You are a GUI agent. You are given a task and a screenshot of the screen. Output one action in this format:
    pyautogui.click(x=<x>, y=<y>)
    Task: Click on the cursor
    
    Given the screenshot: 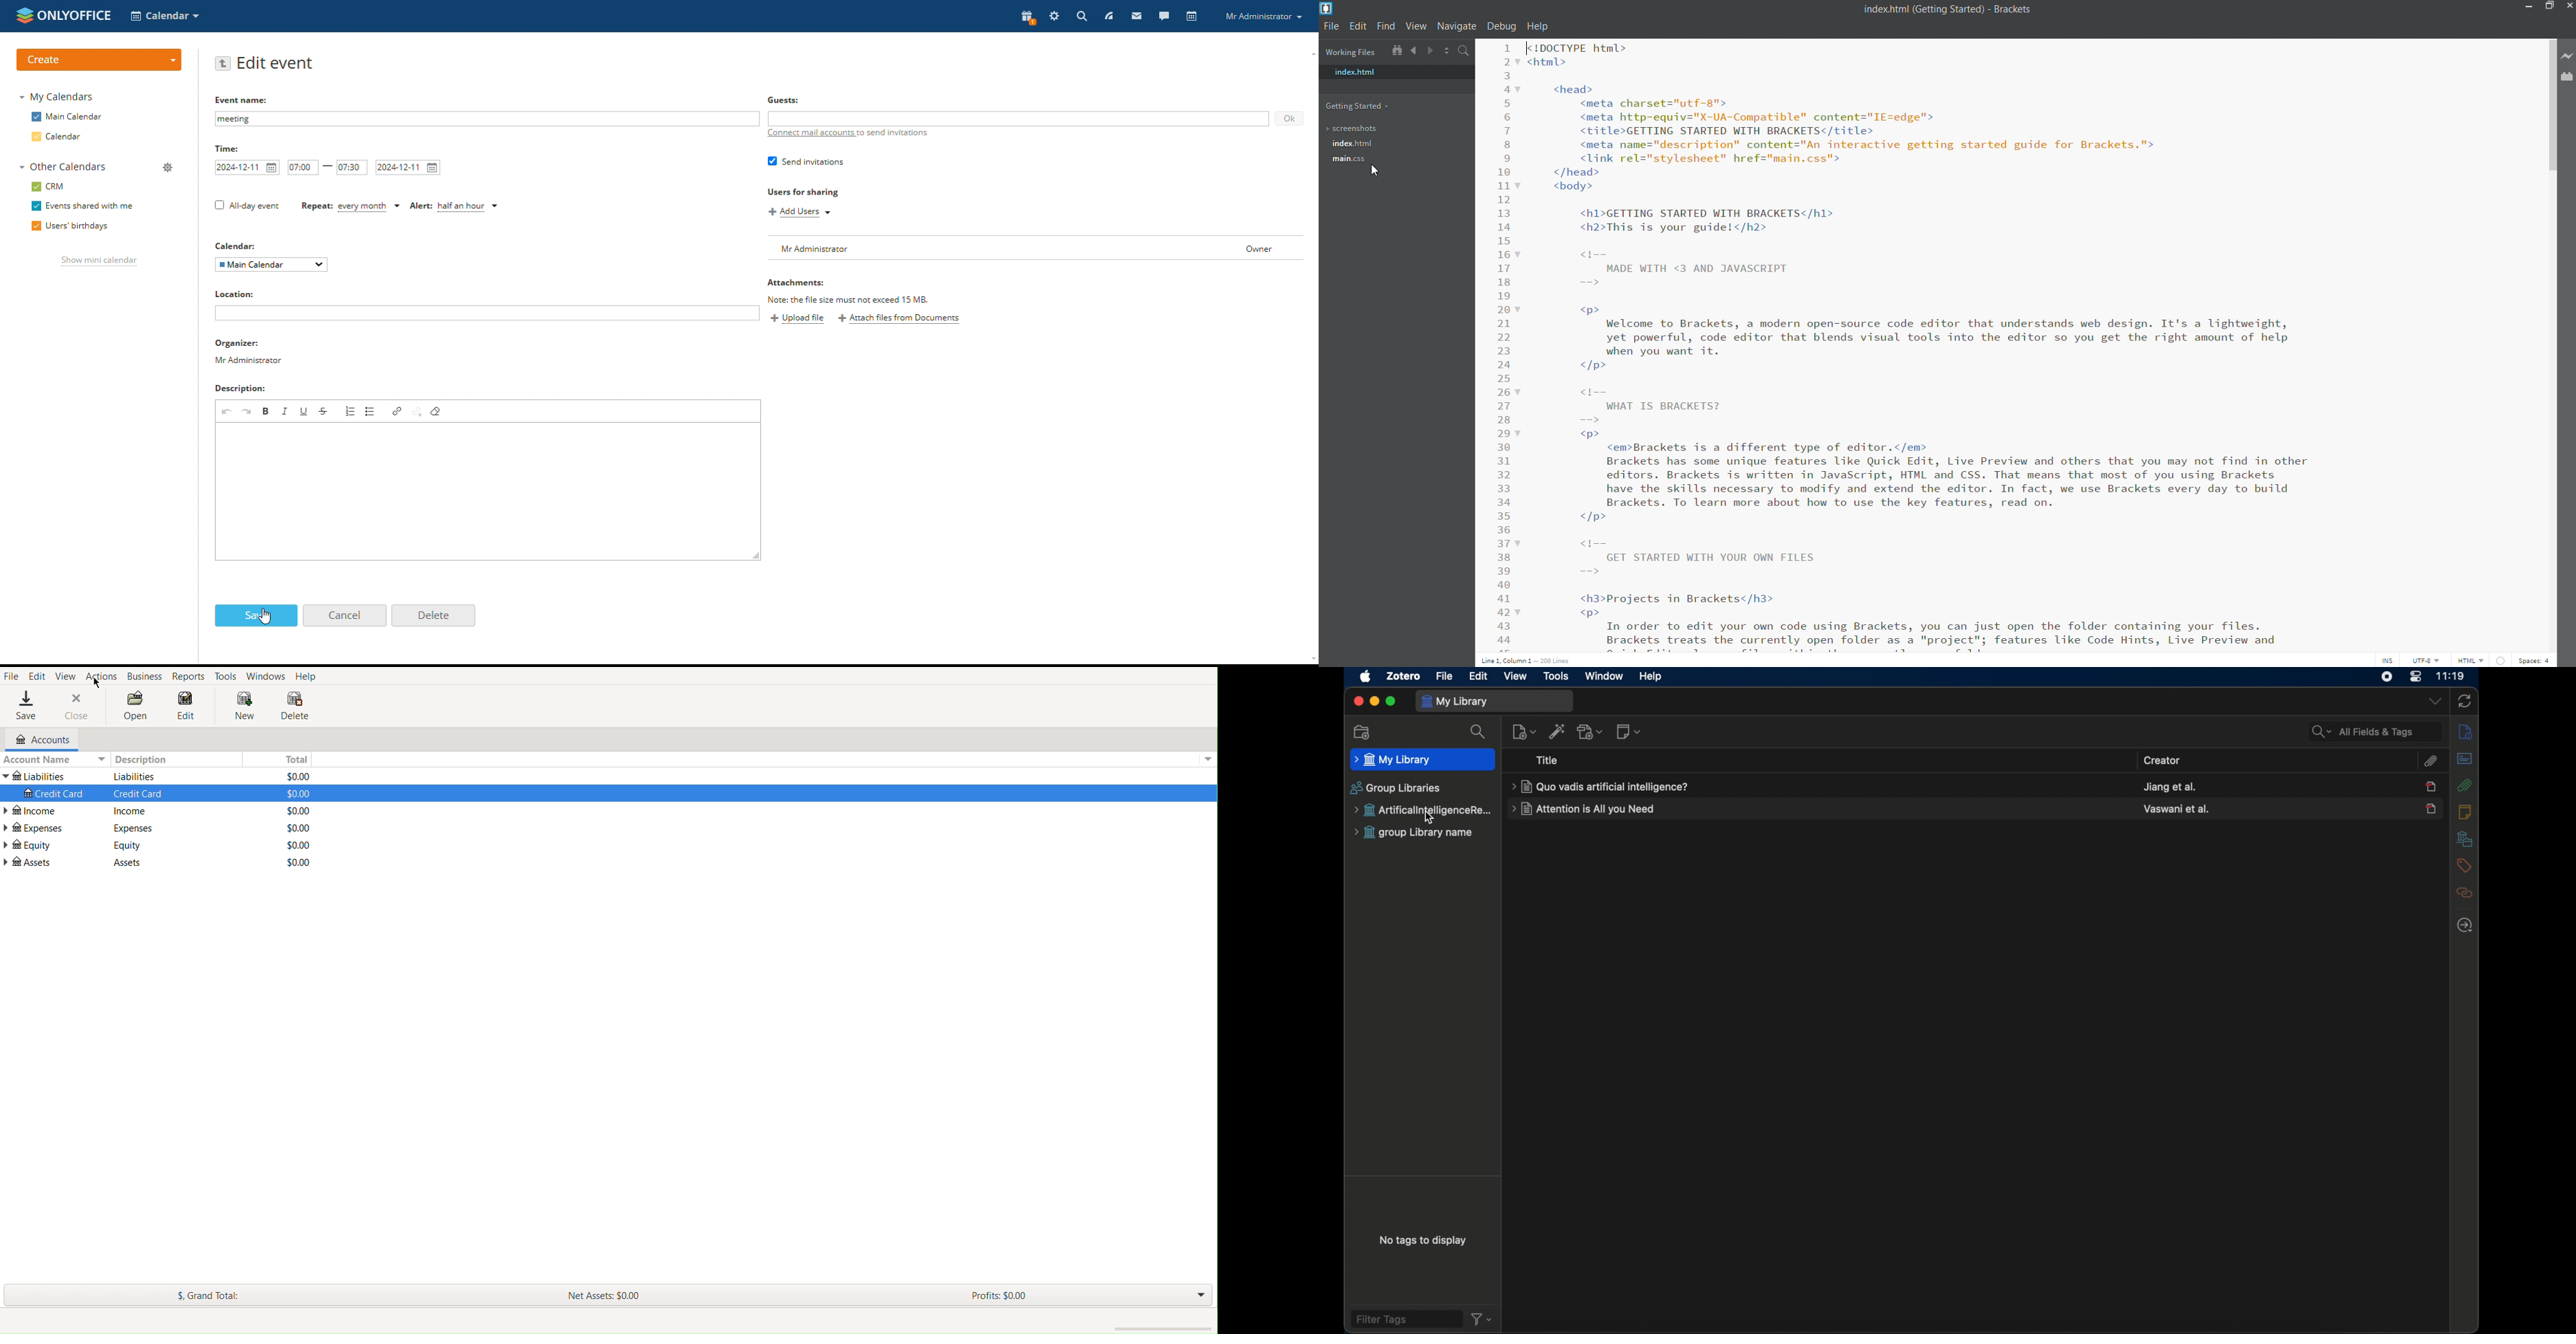 What is the action you would take?
    pyautogui.click(x=1432, y=818)
    